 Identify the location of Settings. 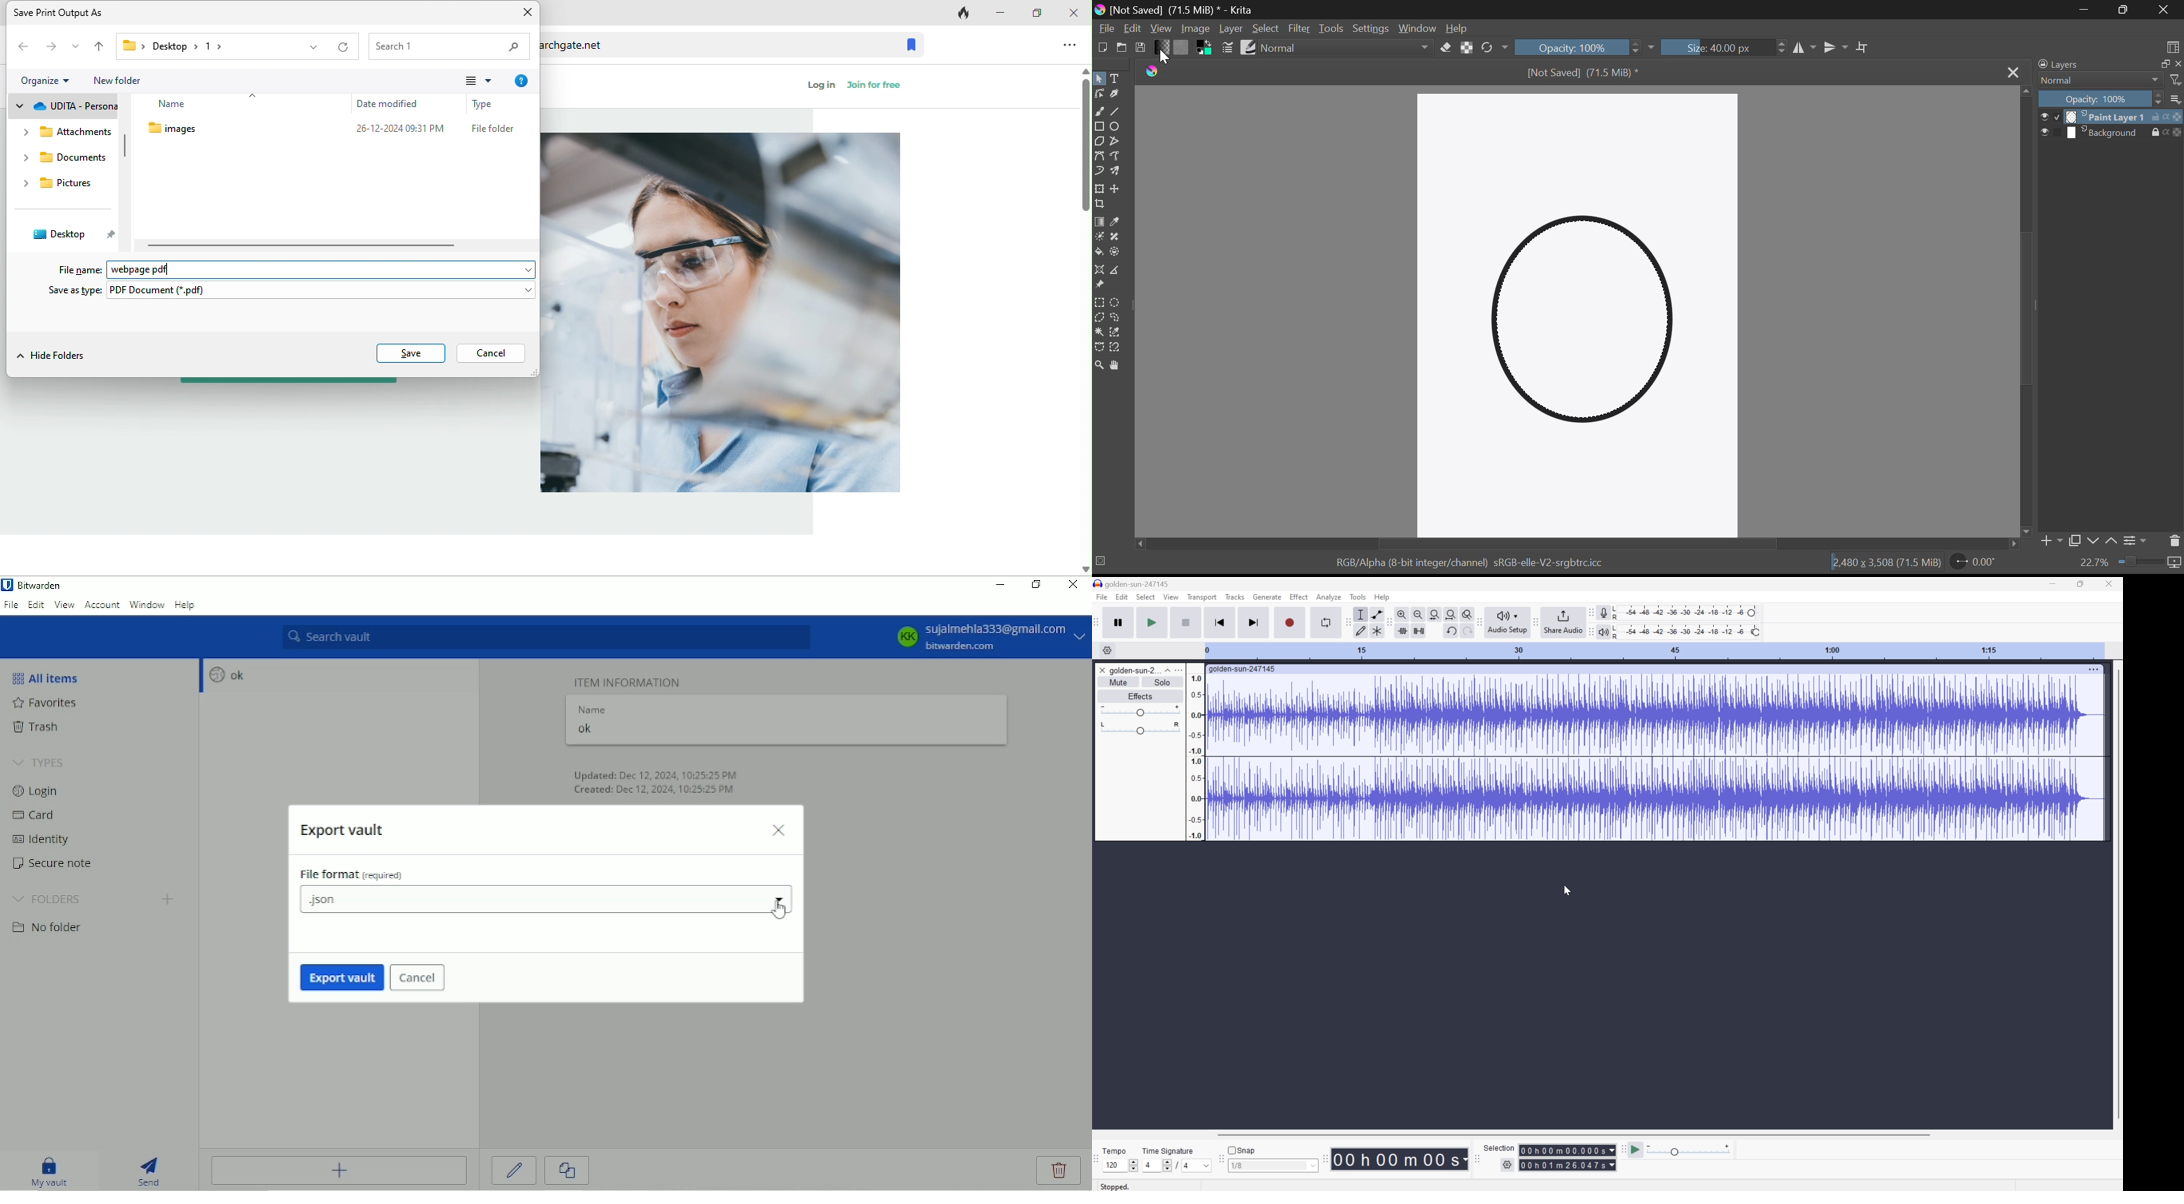
(1106, 650).